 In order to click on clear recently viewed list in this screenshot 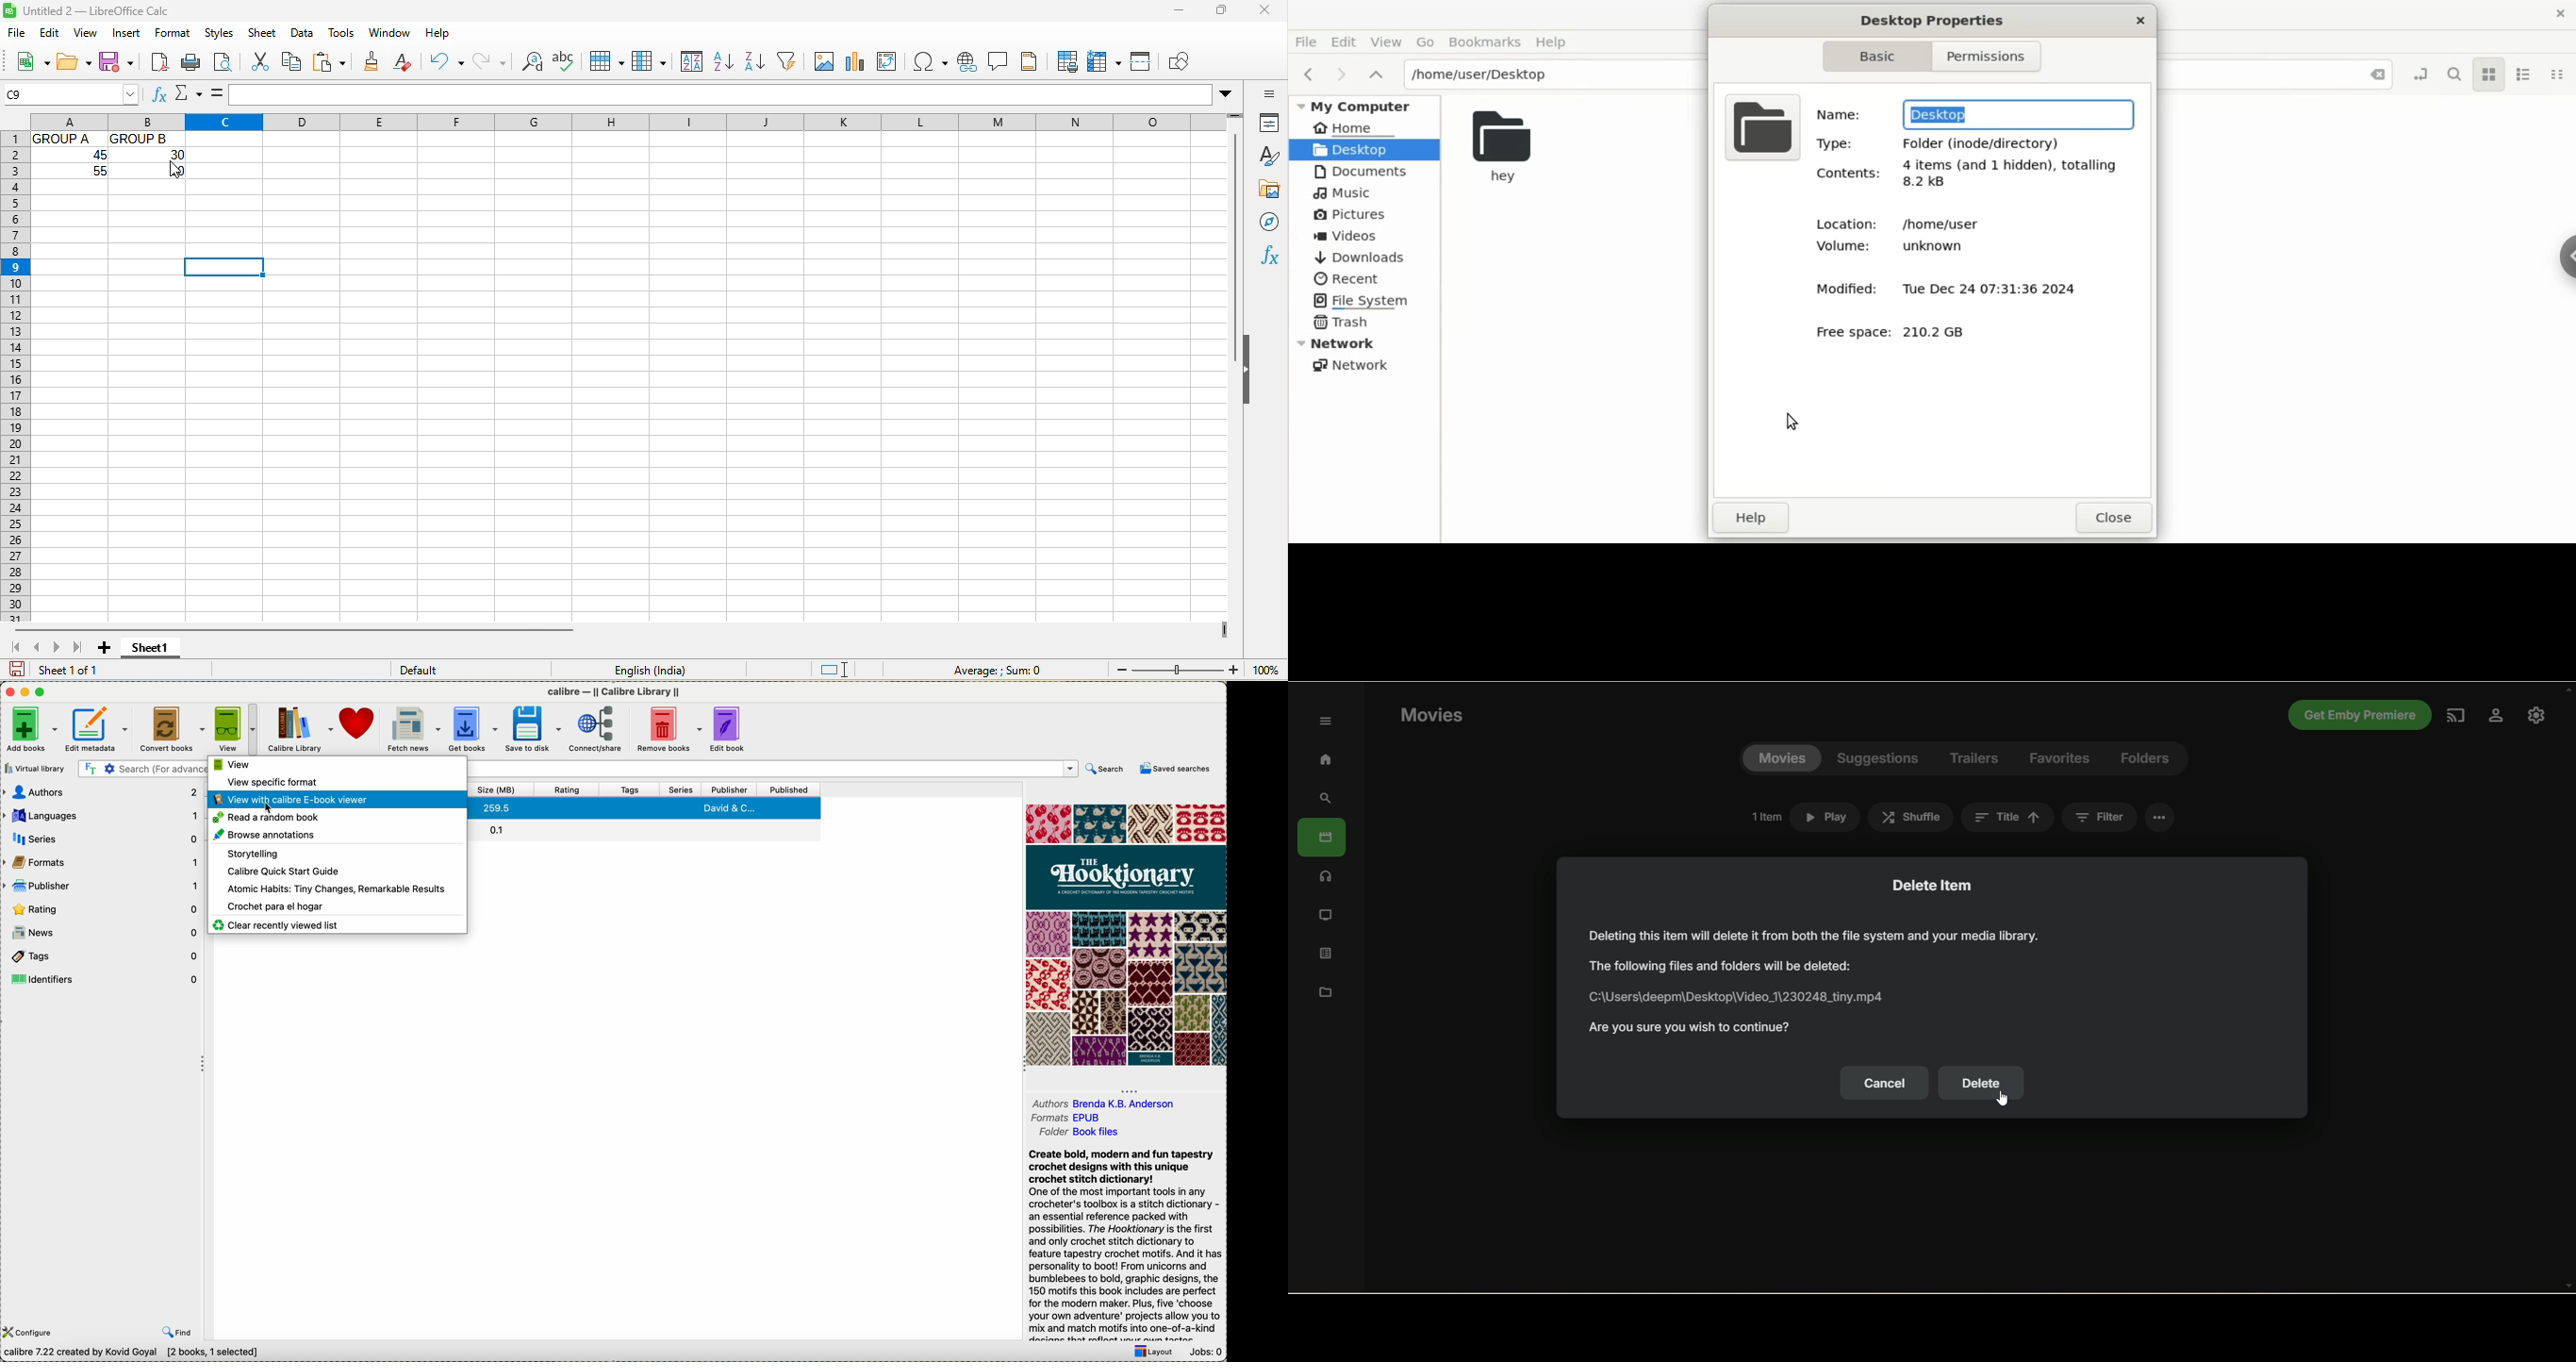, I will do `click(276, 925)`.